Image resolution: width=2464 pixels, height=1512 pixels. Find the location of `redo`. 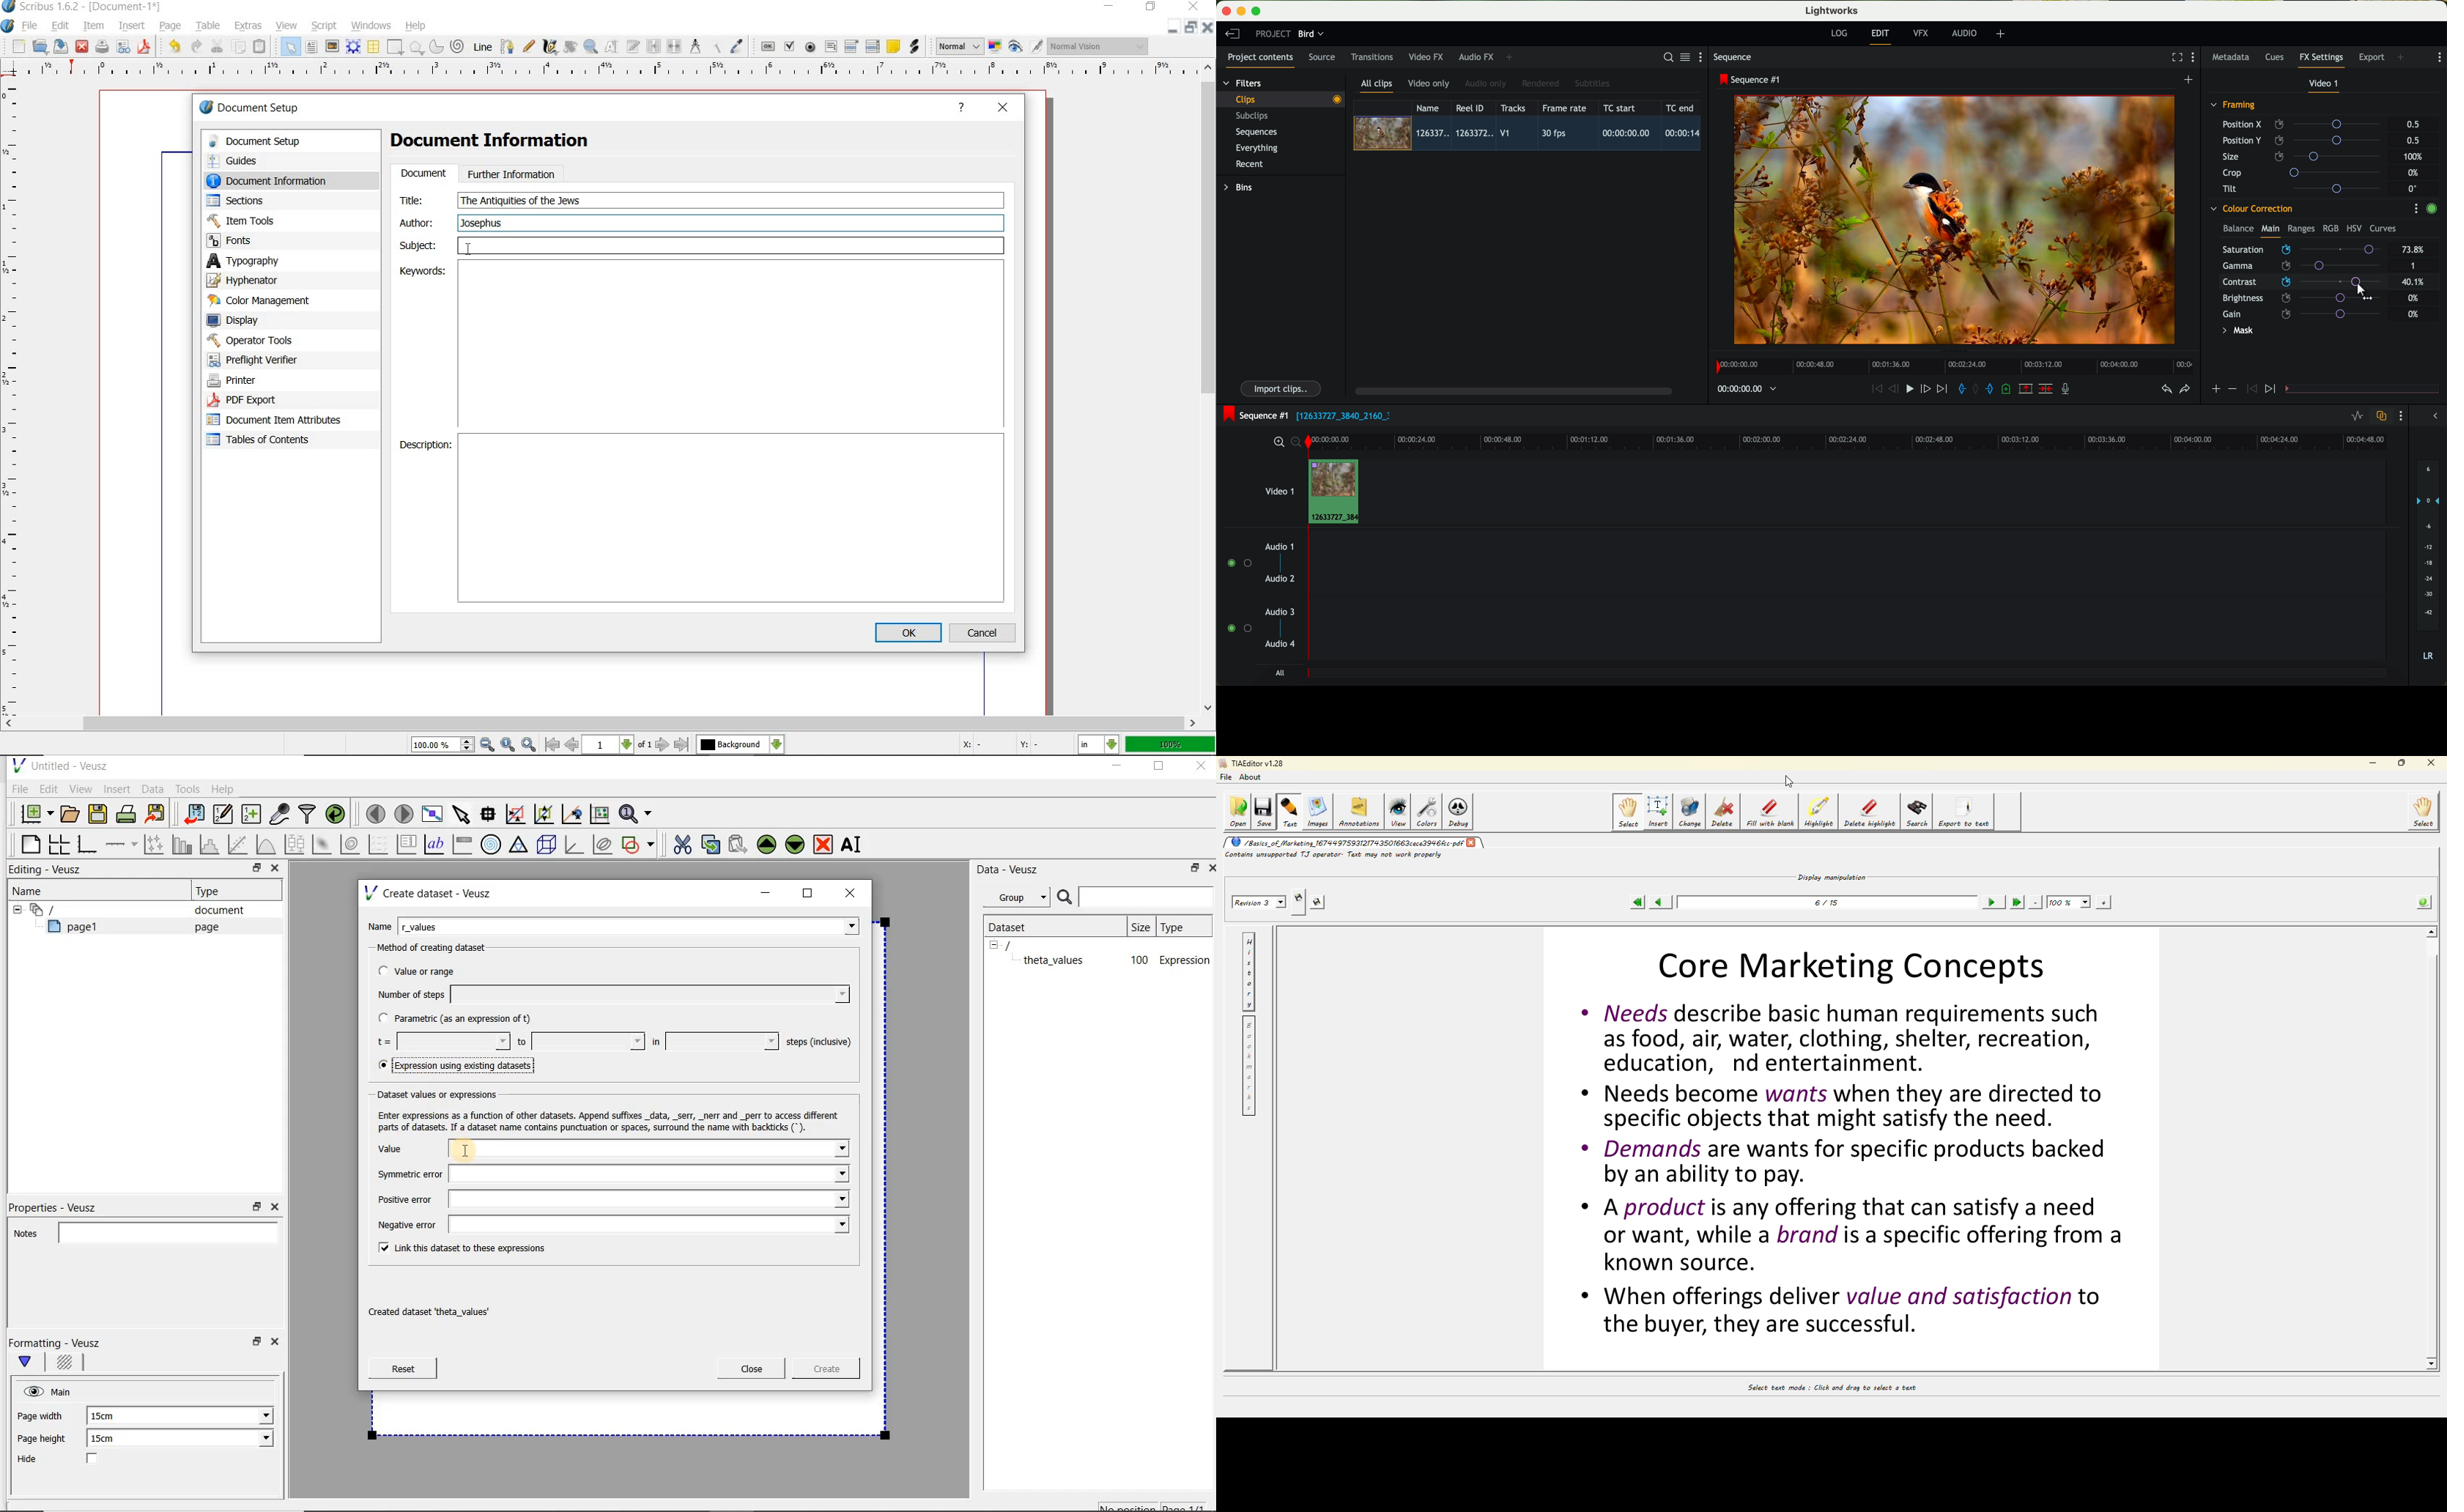

redo is located at coordinates (198, 47).